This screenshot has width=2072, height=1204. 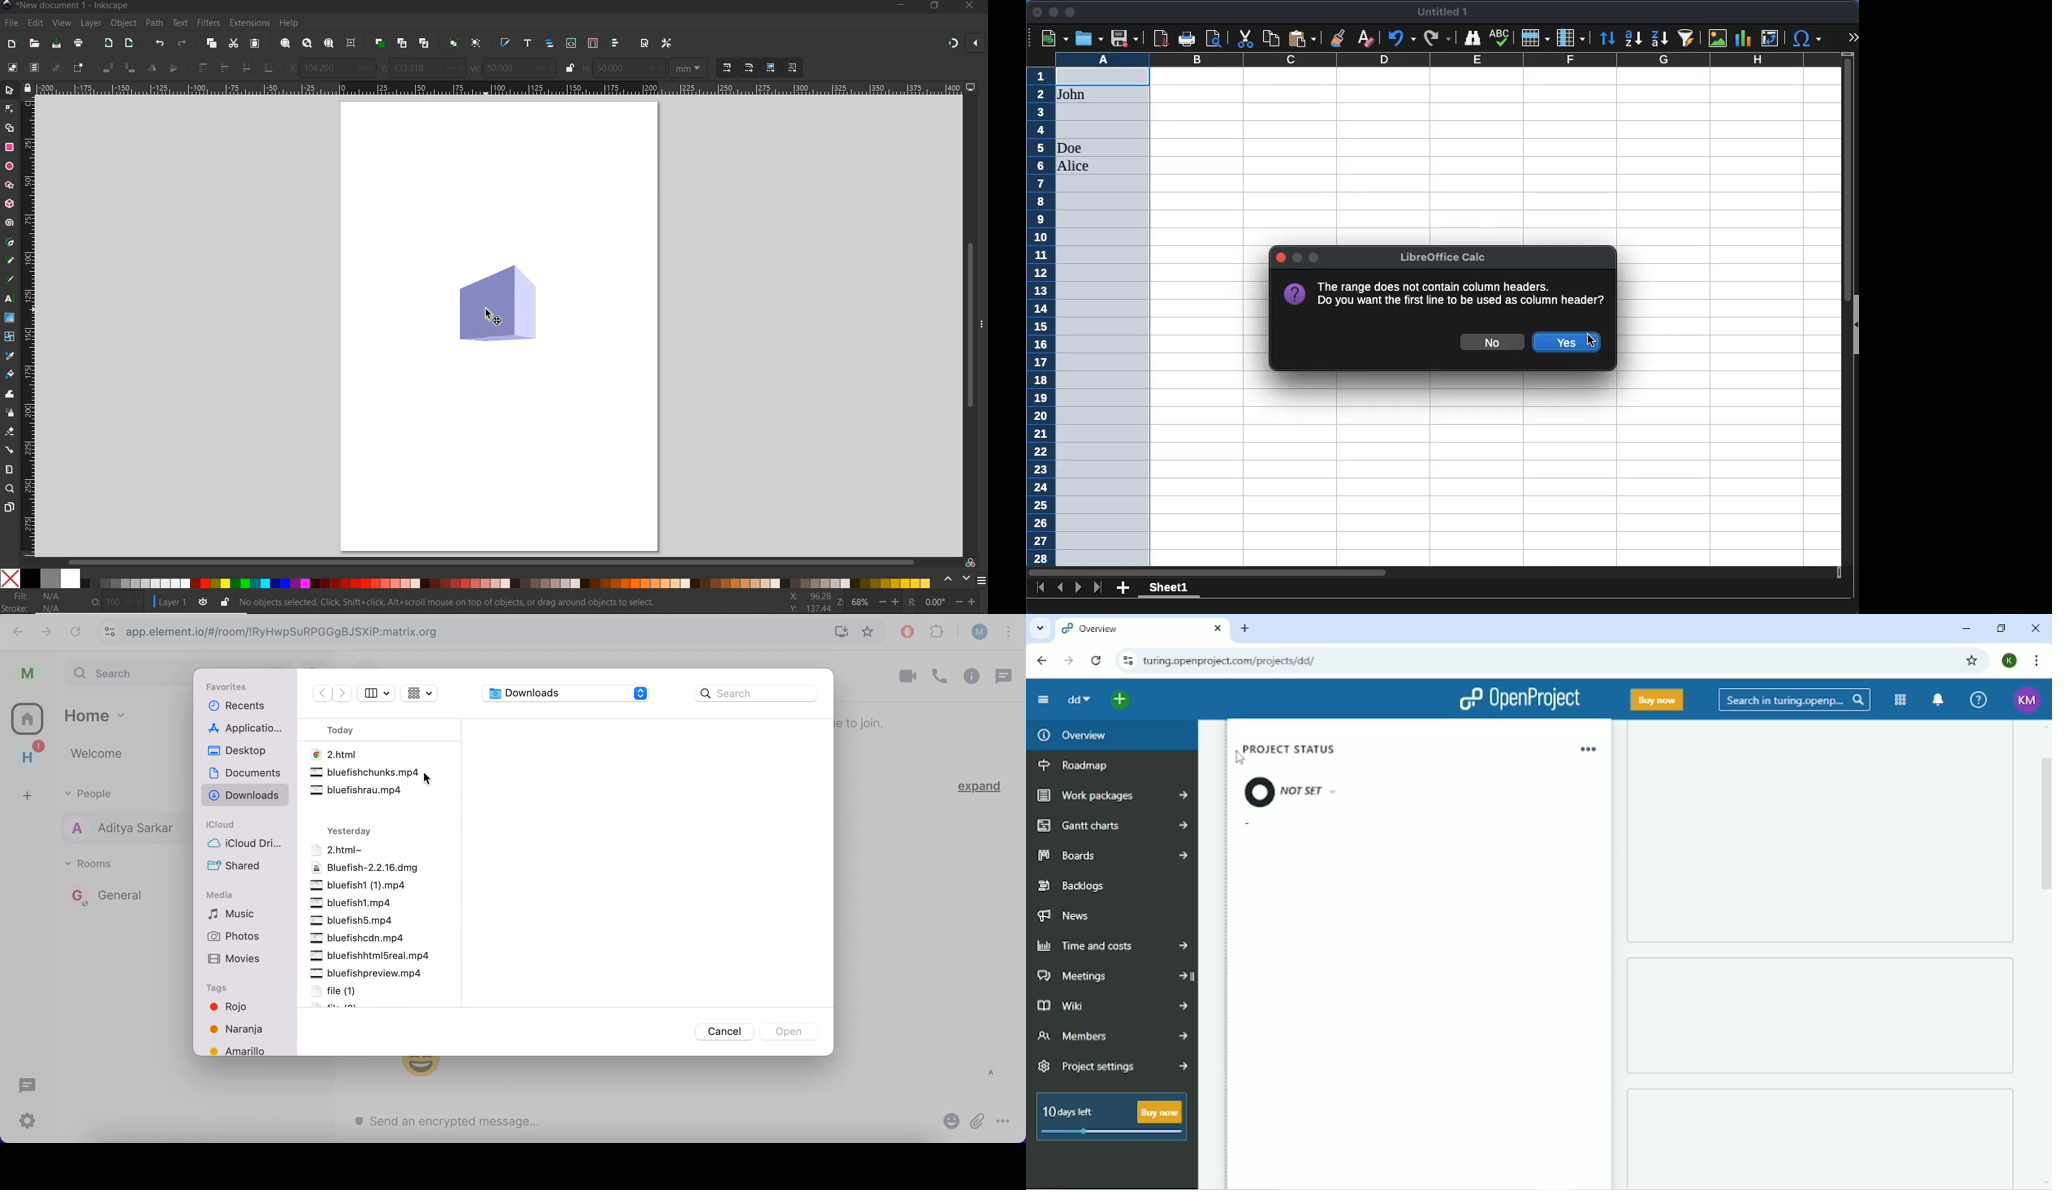 I want to click on bluefish1.mp4, so click(x=353, y=903).